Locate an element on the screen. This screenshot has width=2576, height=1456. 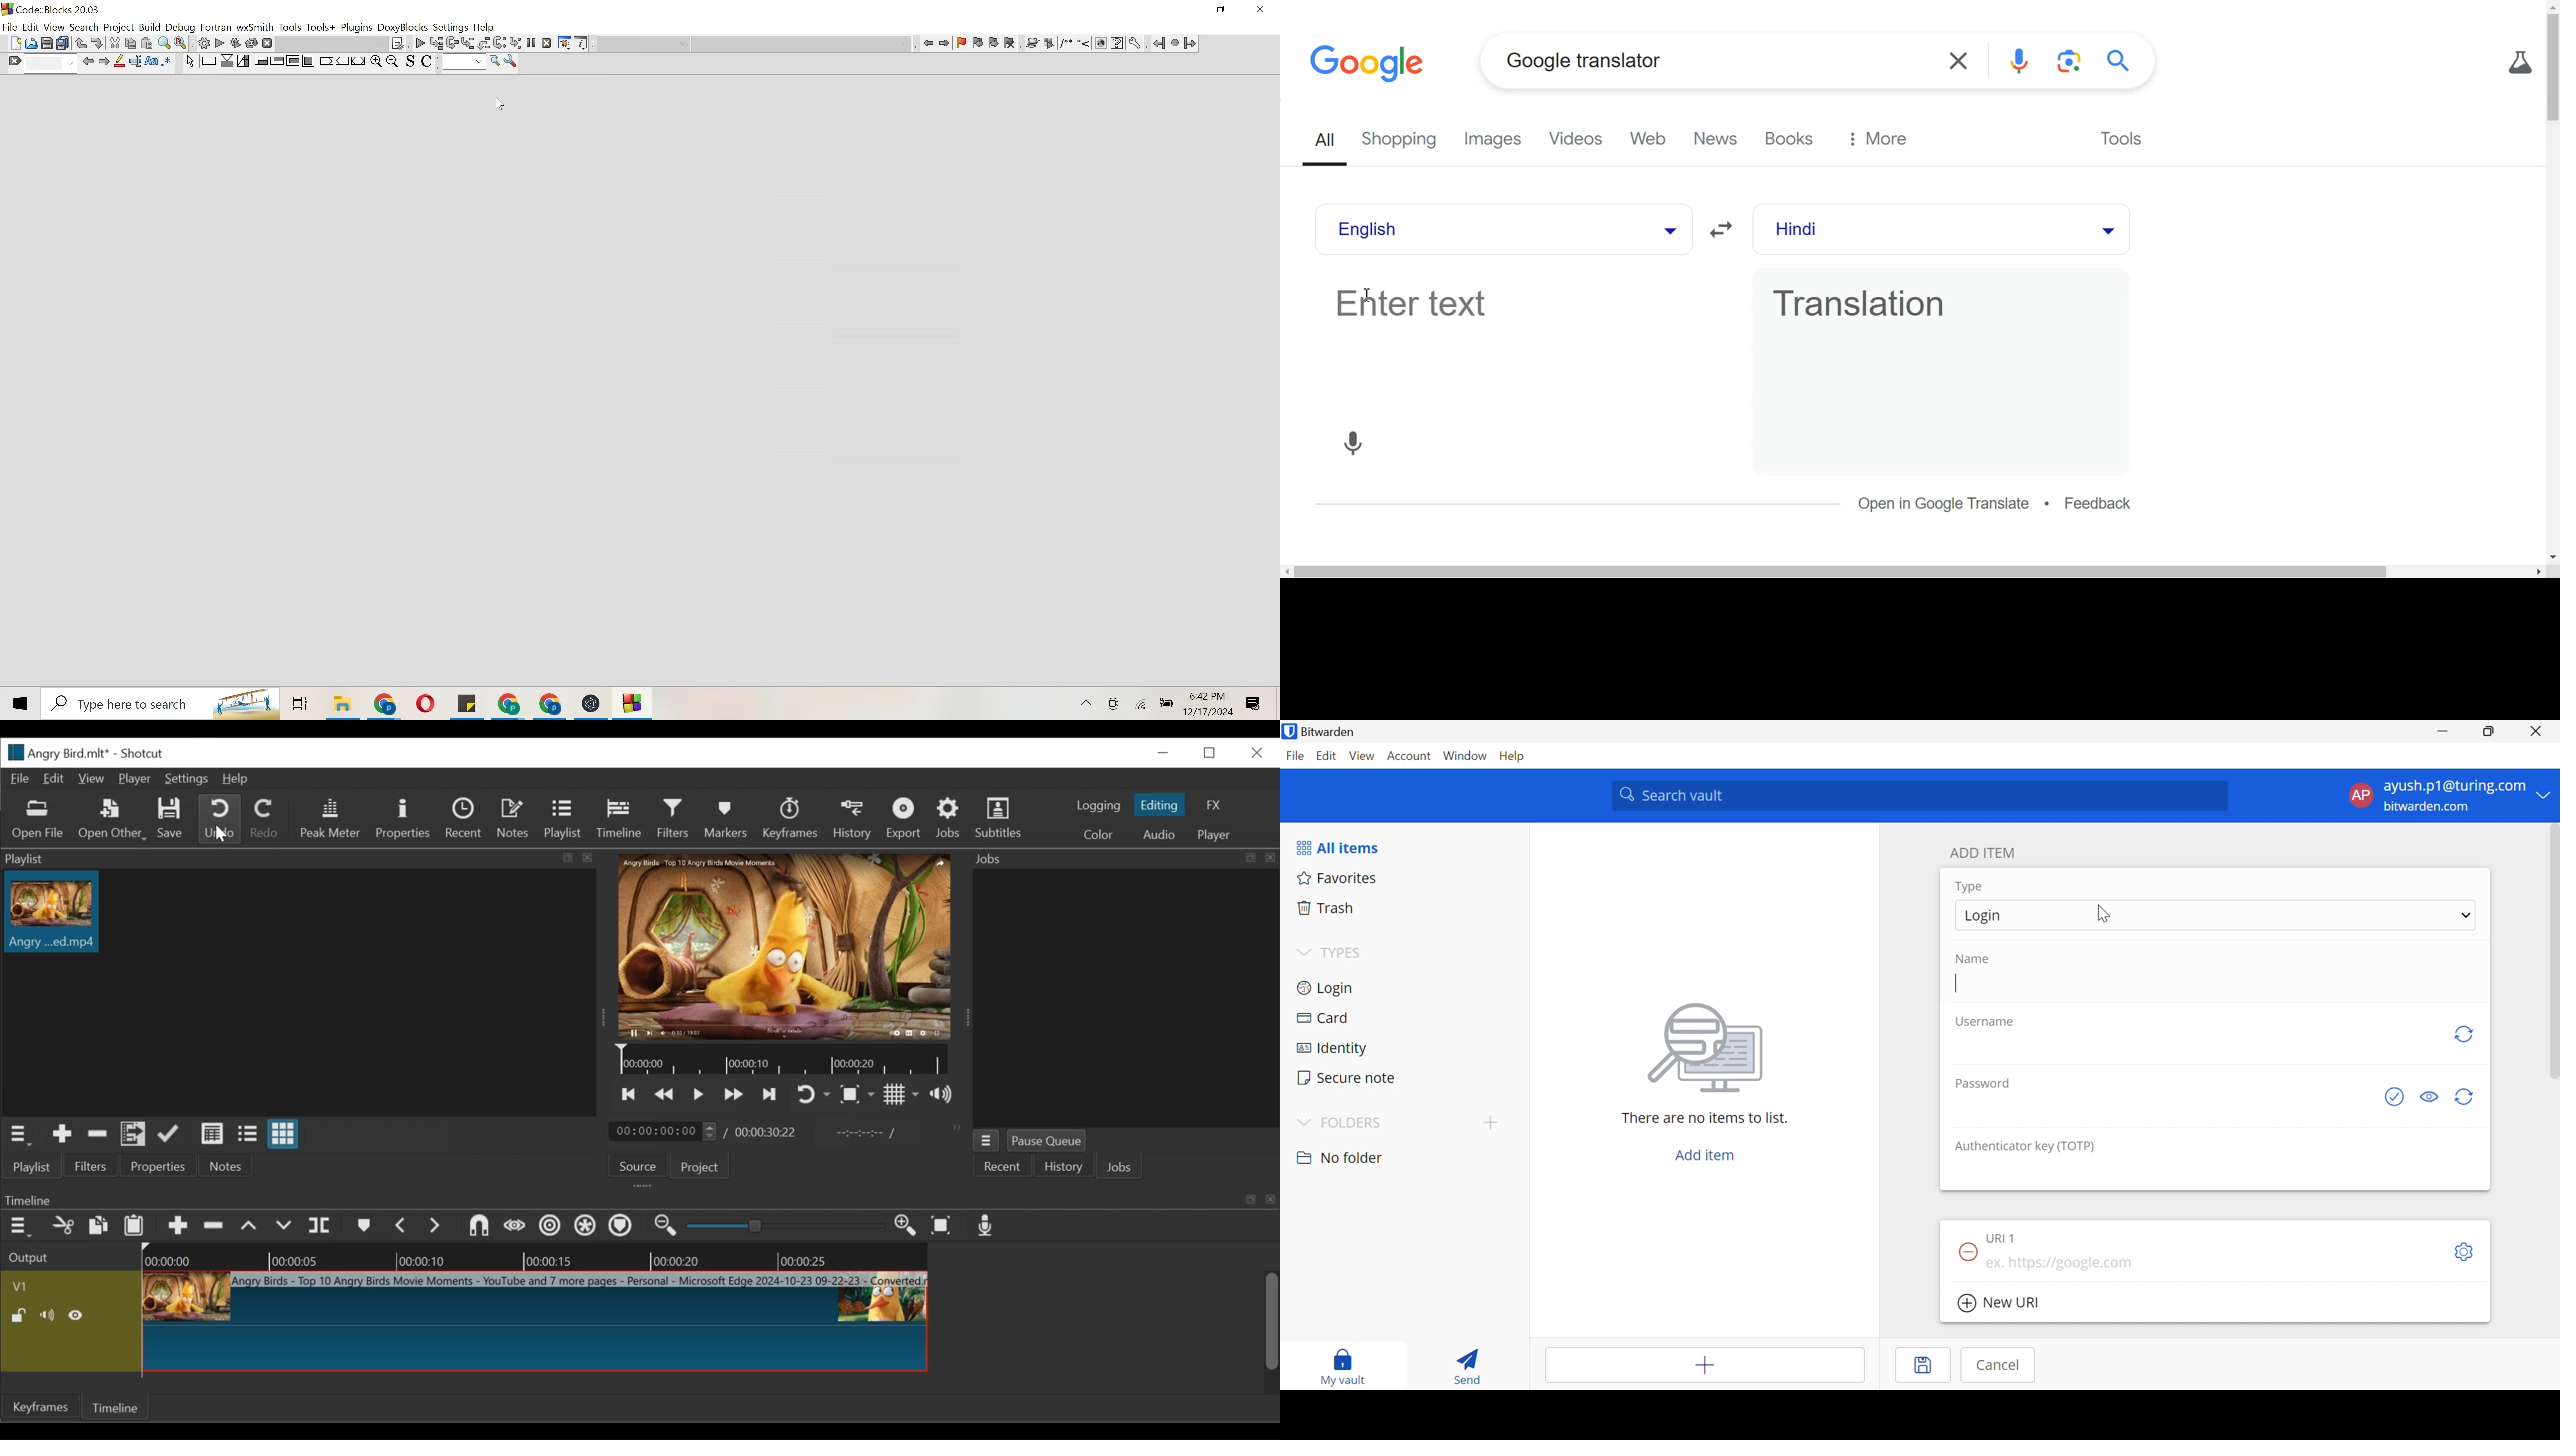
Card is located at coordinates (1399, 1015).